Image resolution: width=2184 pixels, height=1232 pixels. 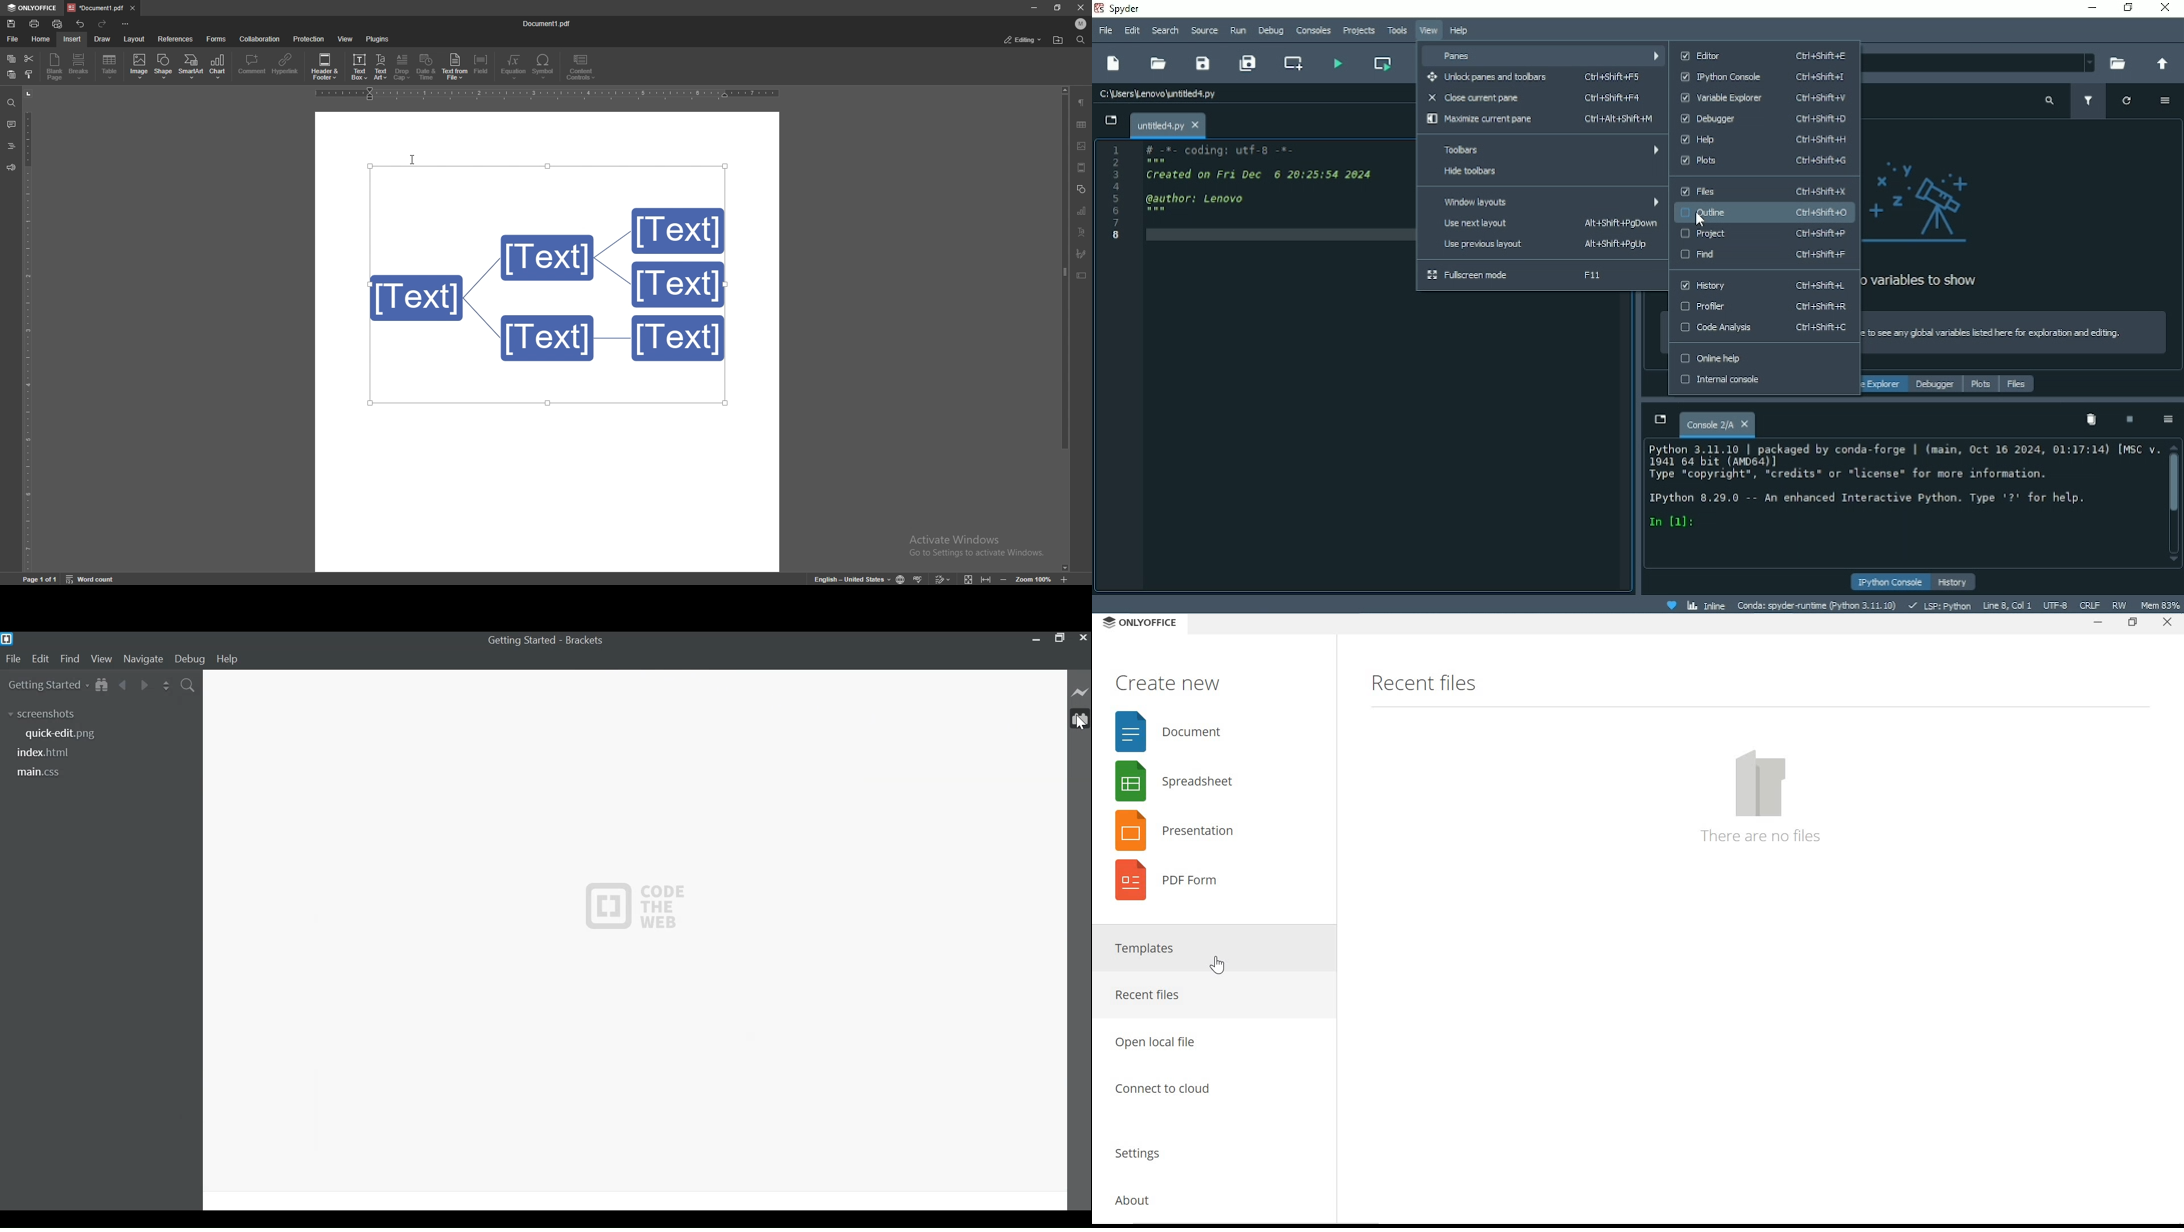 What do you see at coordinates (1763, 382) in the screenshot?
I see `Internal console` at bounding box center [1763, 382].